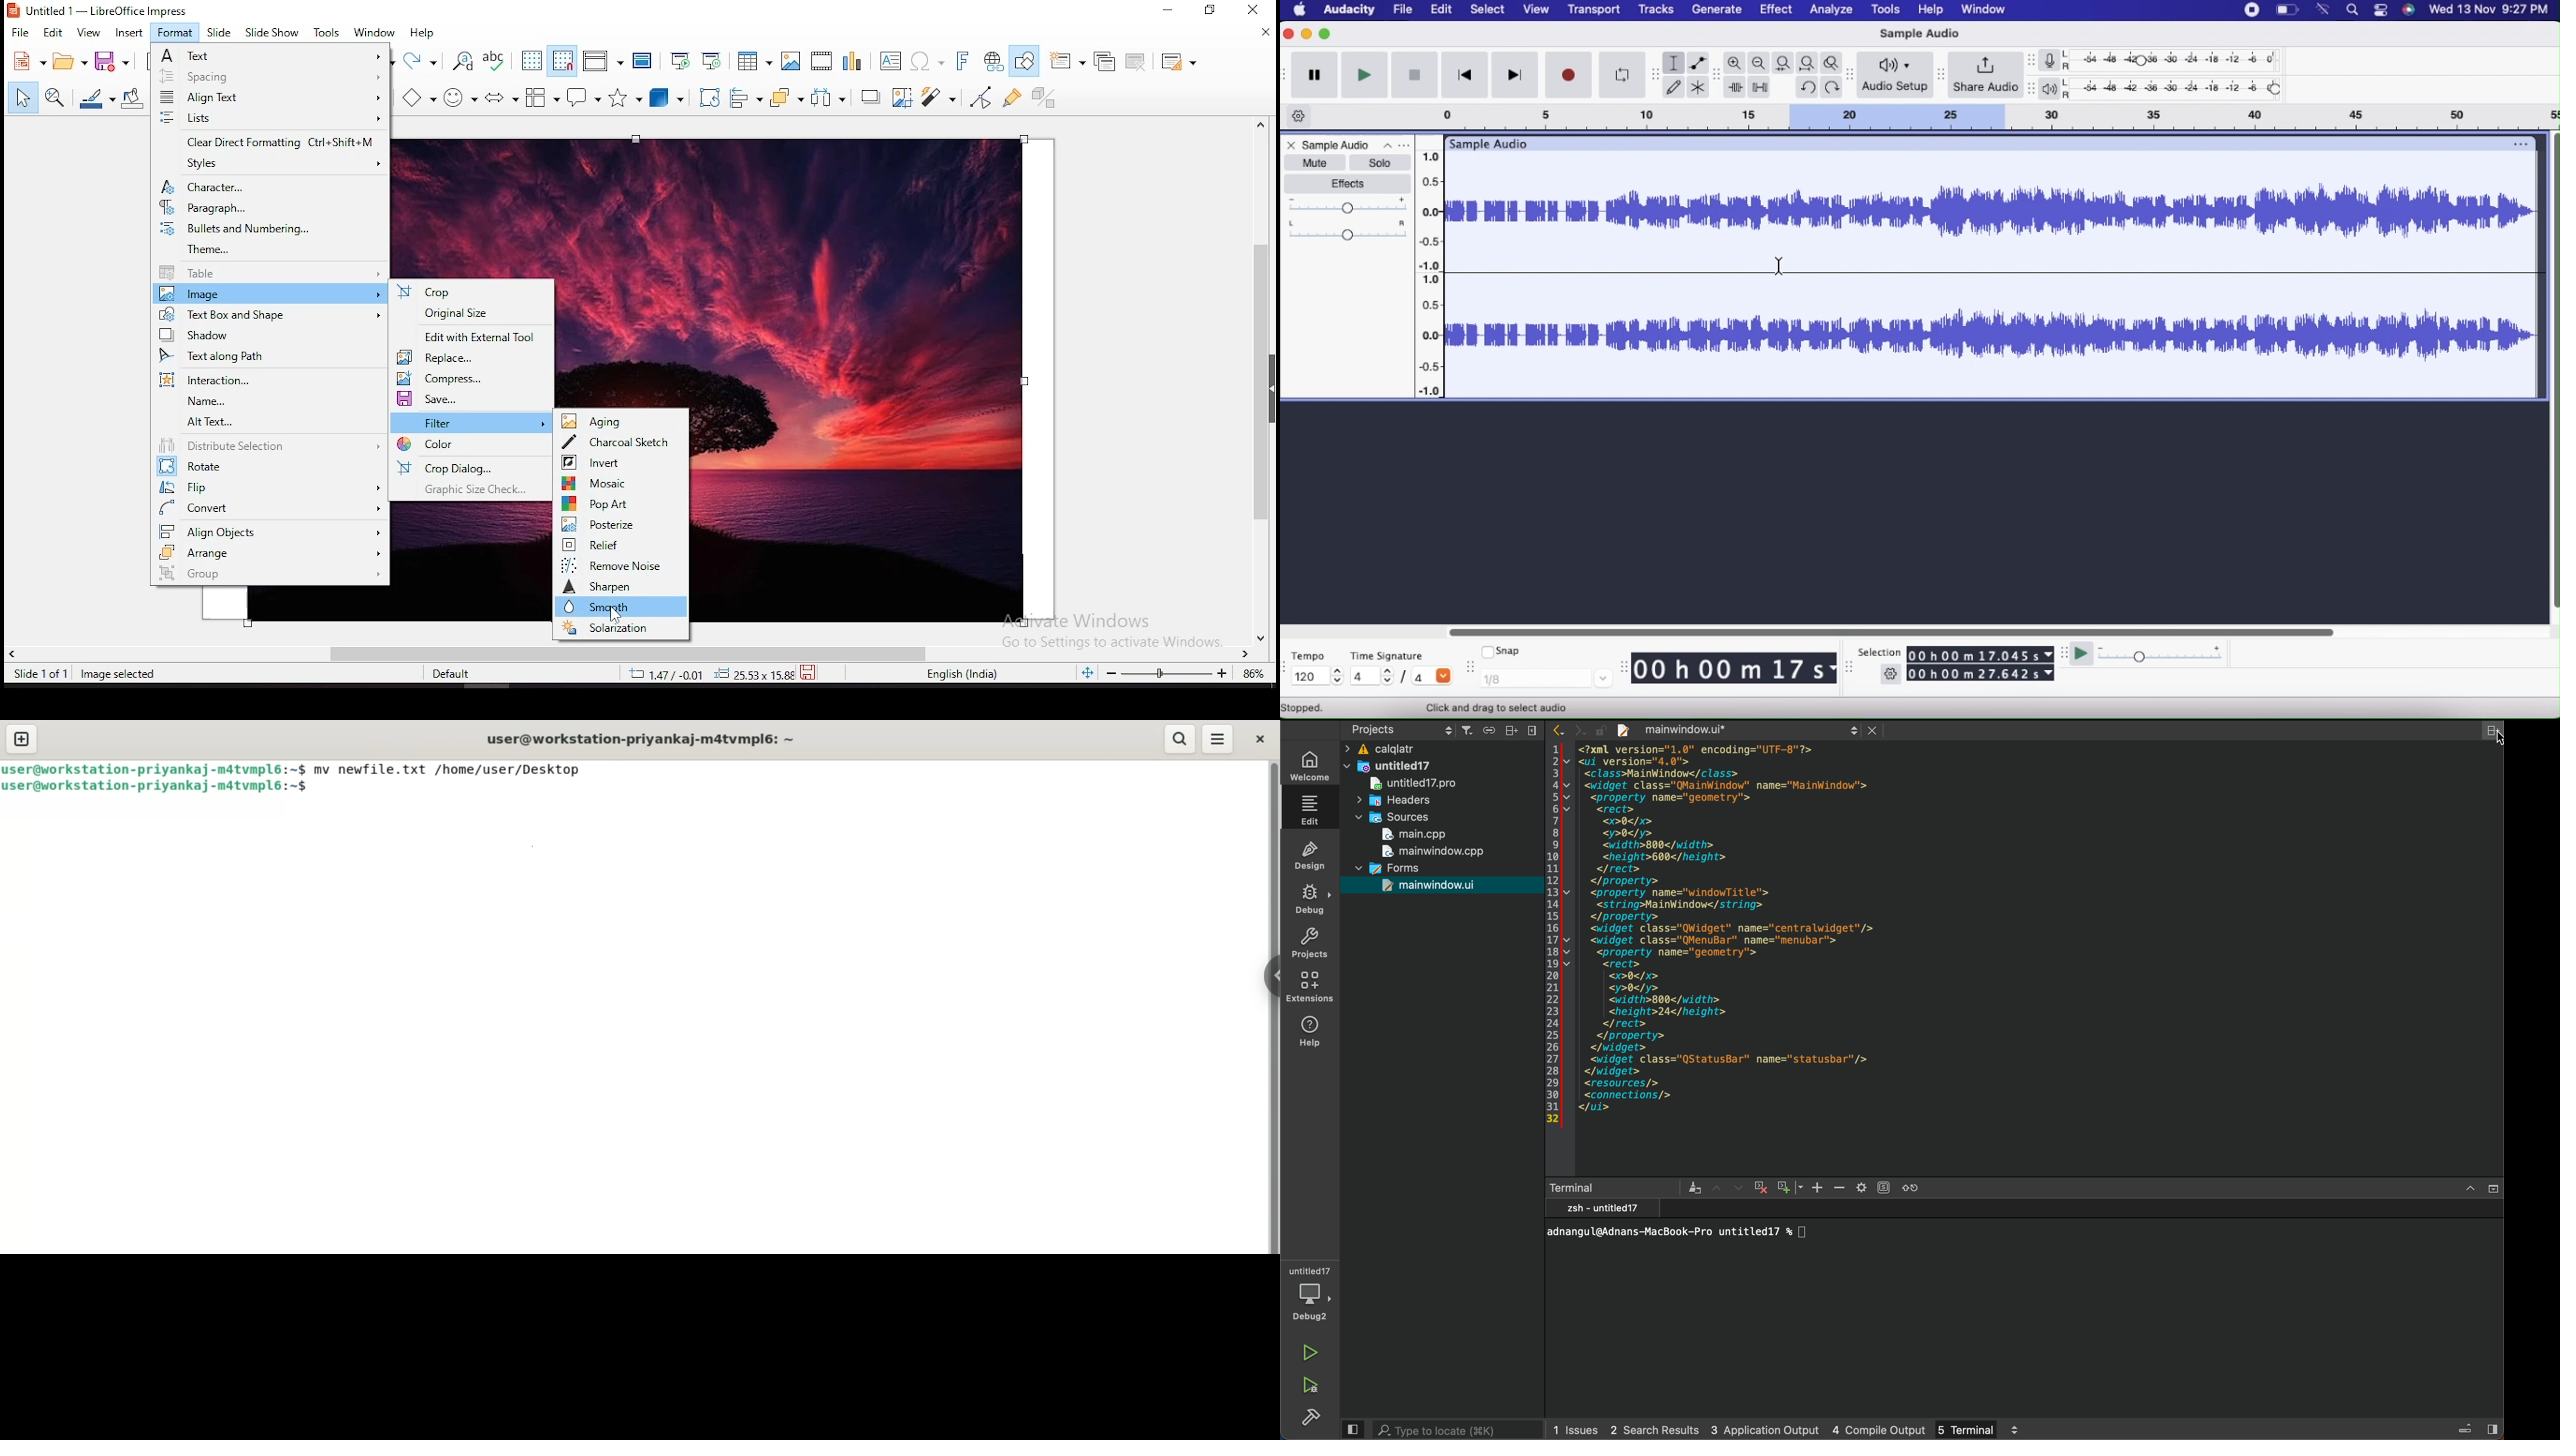 The image size is (2576, 1456). Describe the element at coordinates (1896, 74) in the screenshot. I see `Audio Setup` at that location.